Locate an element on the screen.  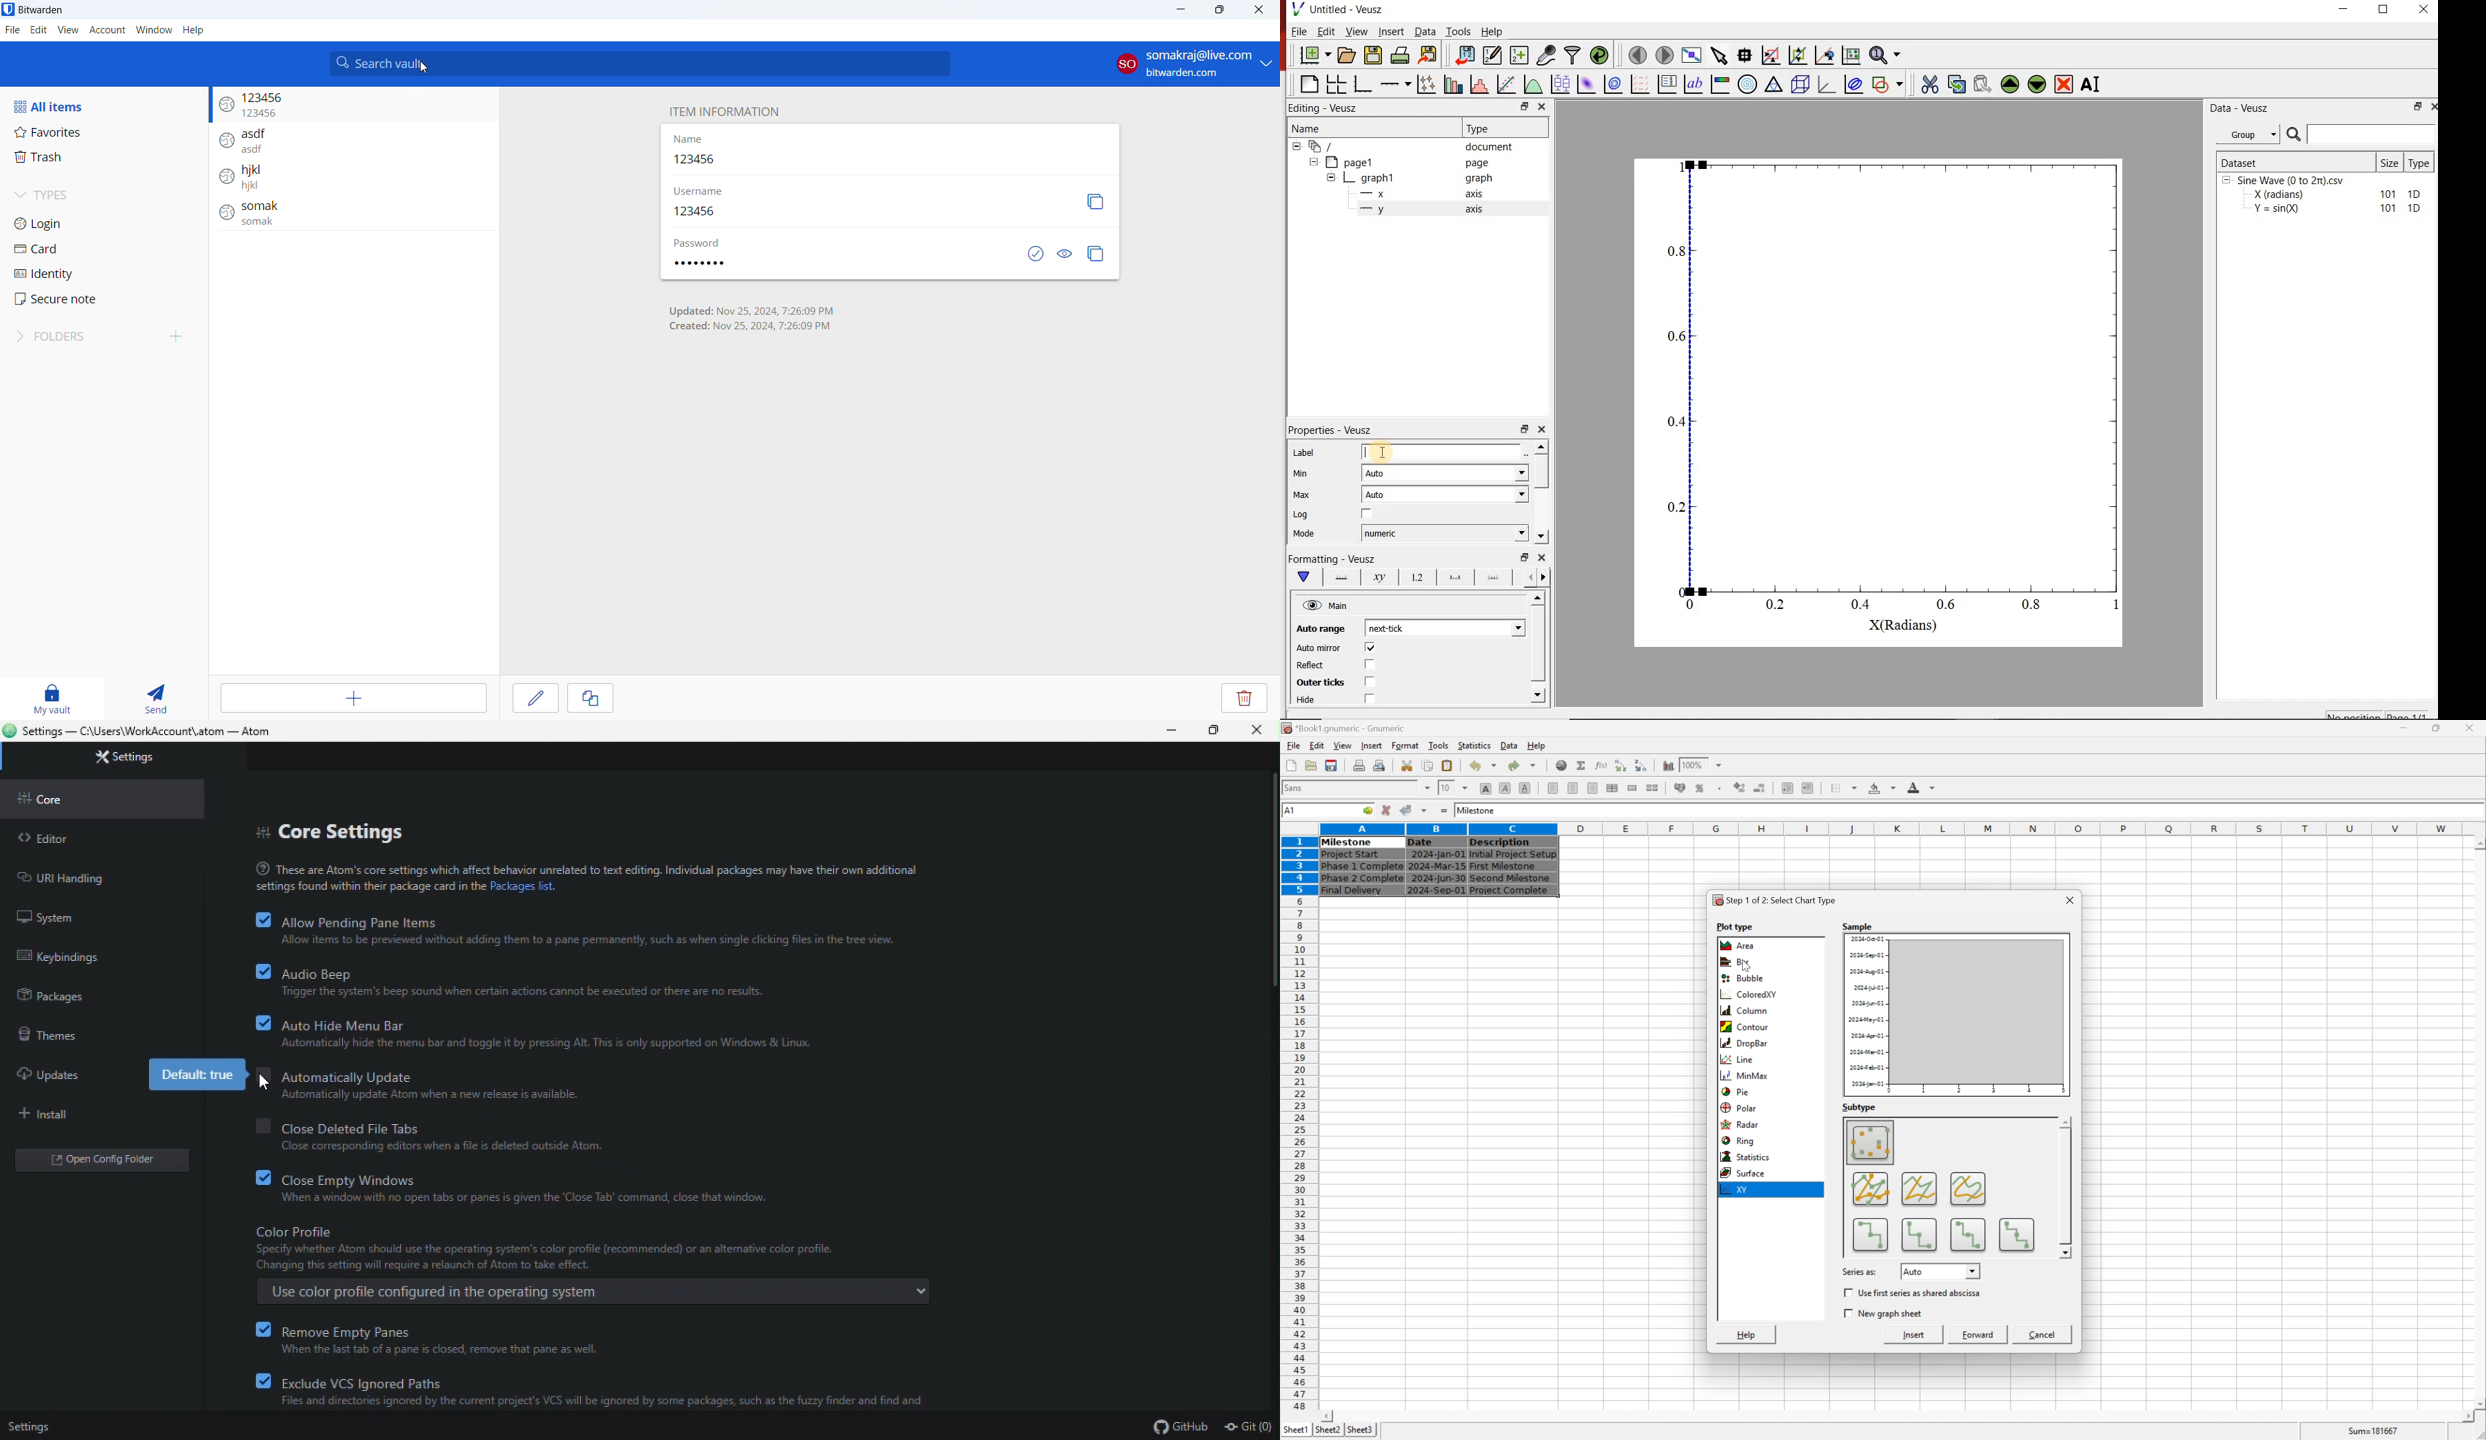
secure note is located at coordinates (102, 299).